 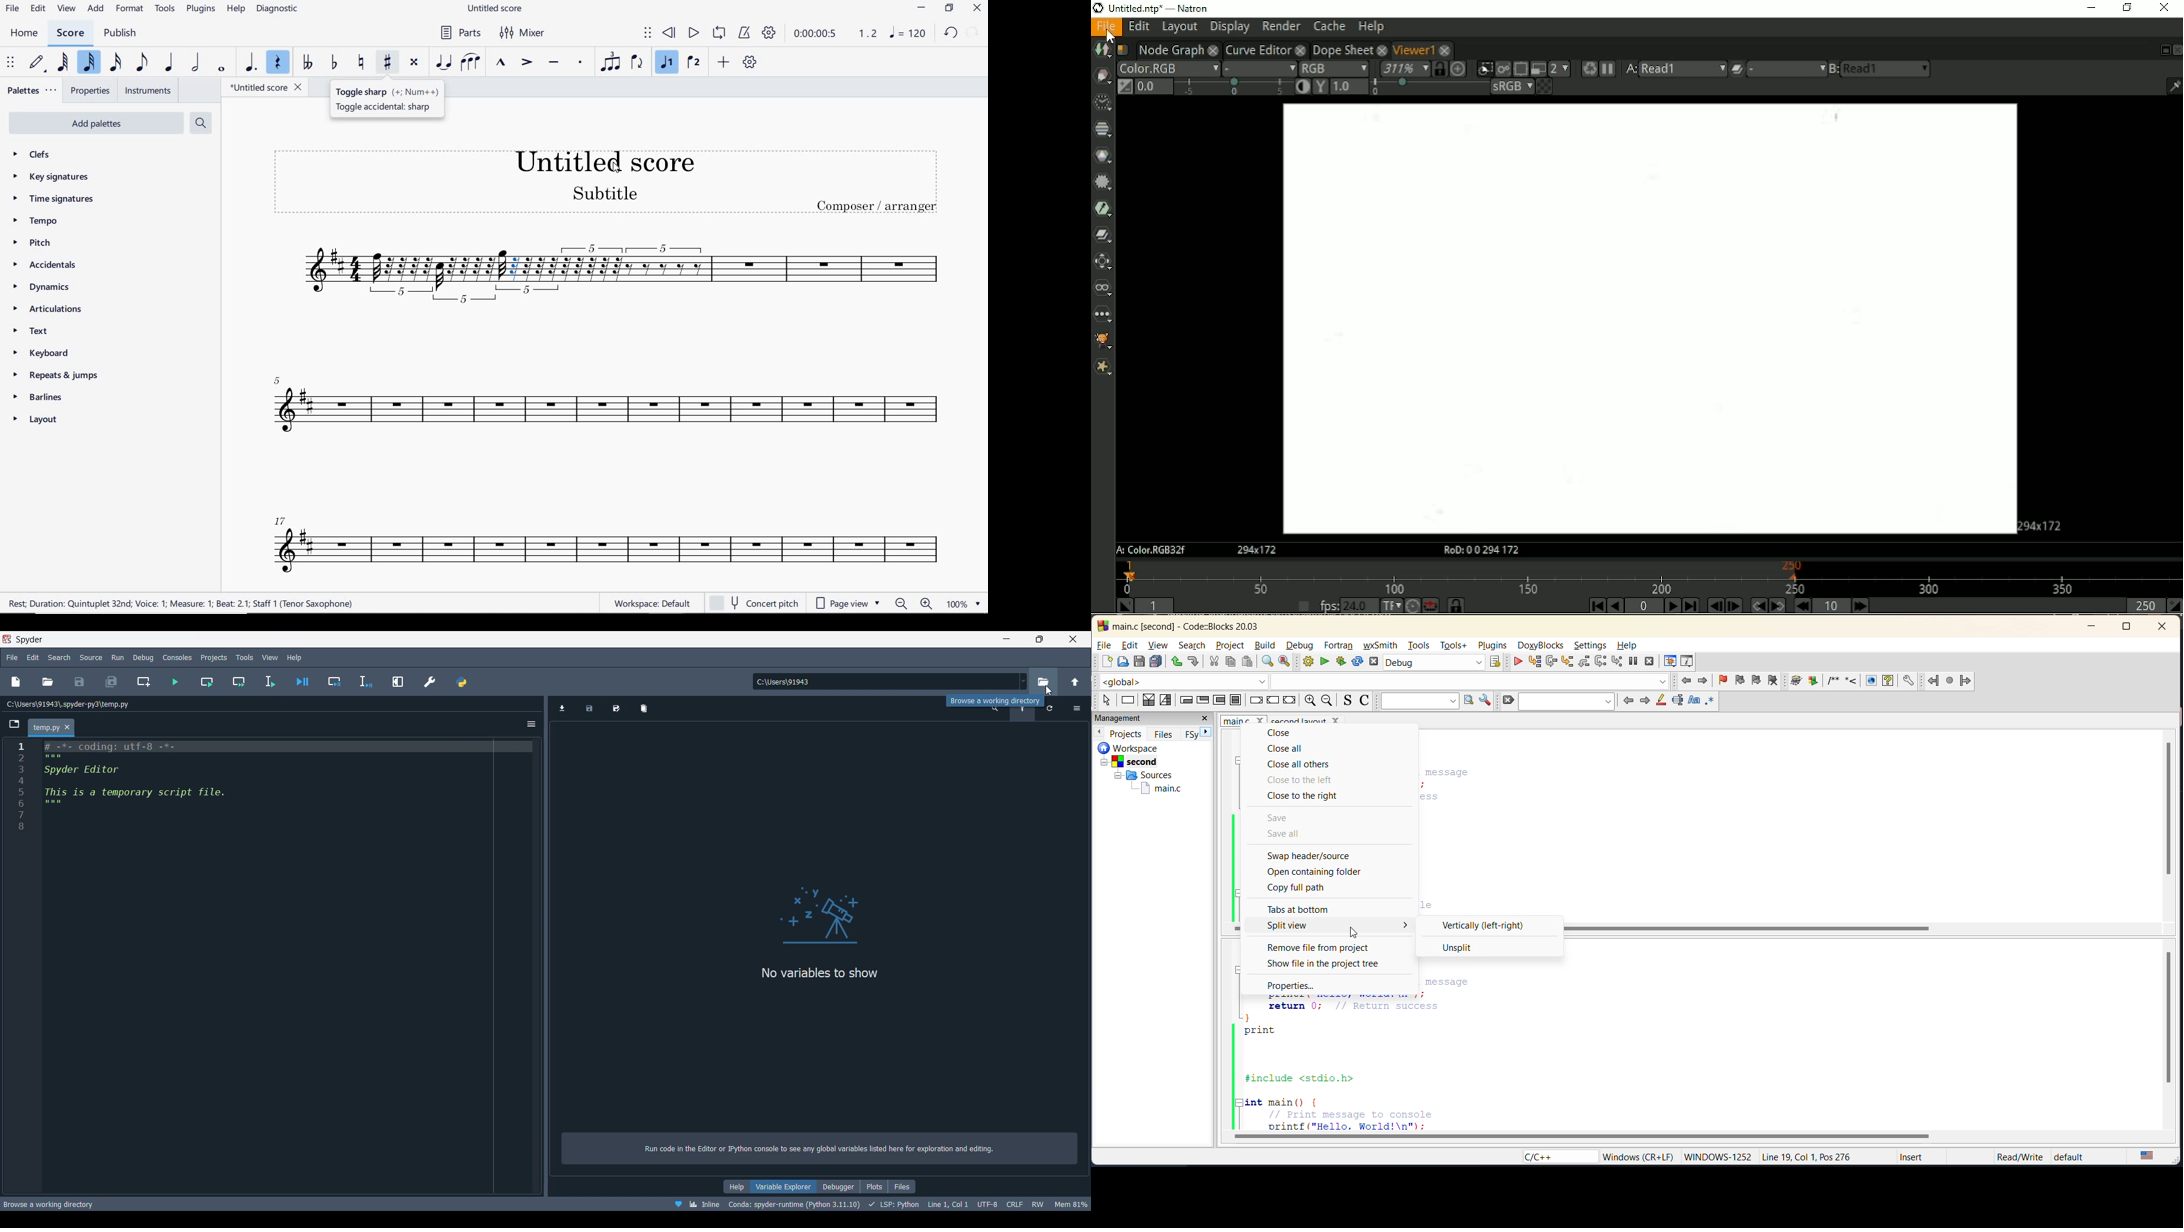 What do you see at coordinates (279, 10) in the screenshot?
I see `DIAGNOSTIC` at bounding box center [279, 10].